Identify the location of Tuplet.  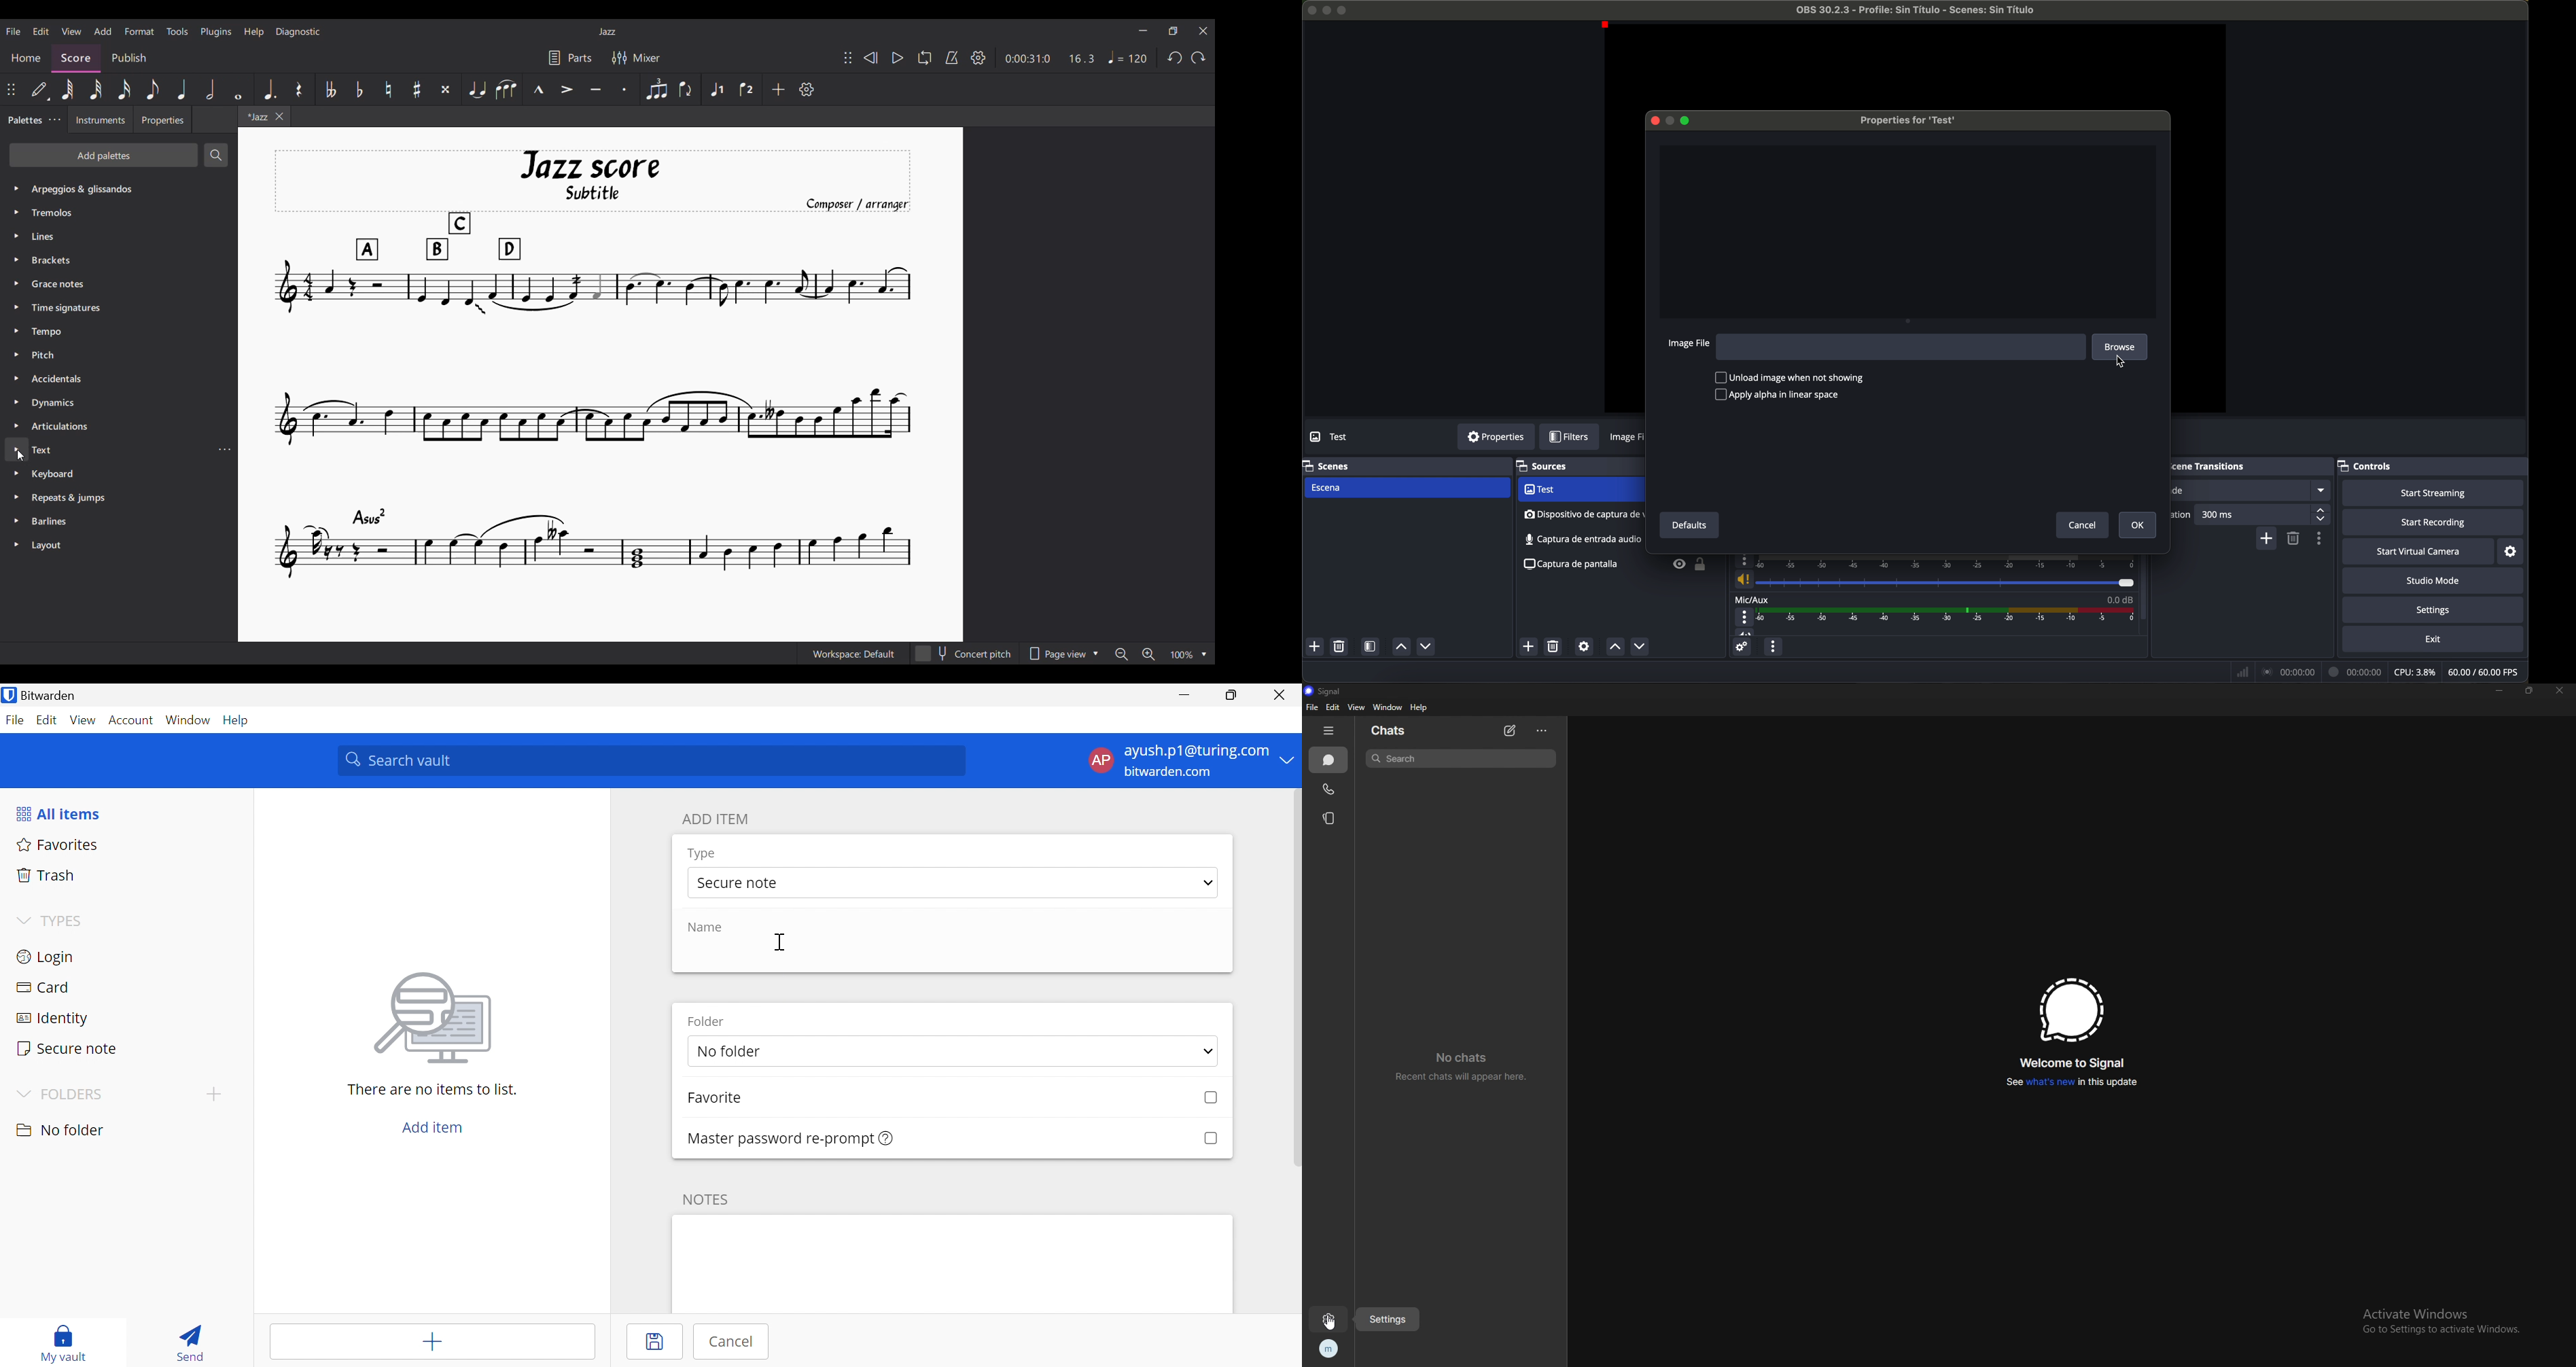
(656, 89).